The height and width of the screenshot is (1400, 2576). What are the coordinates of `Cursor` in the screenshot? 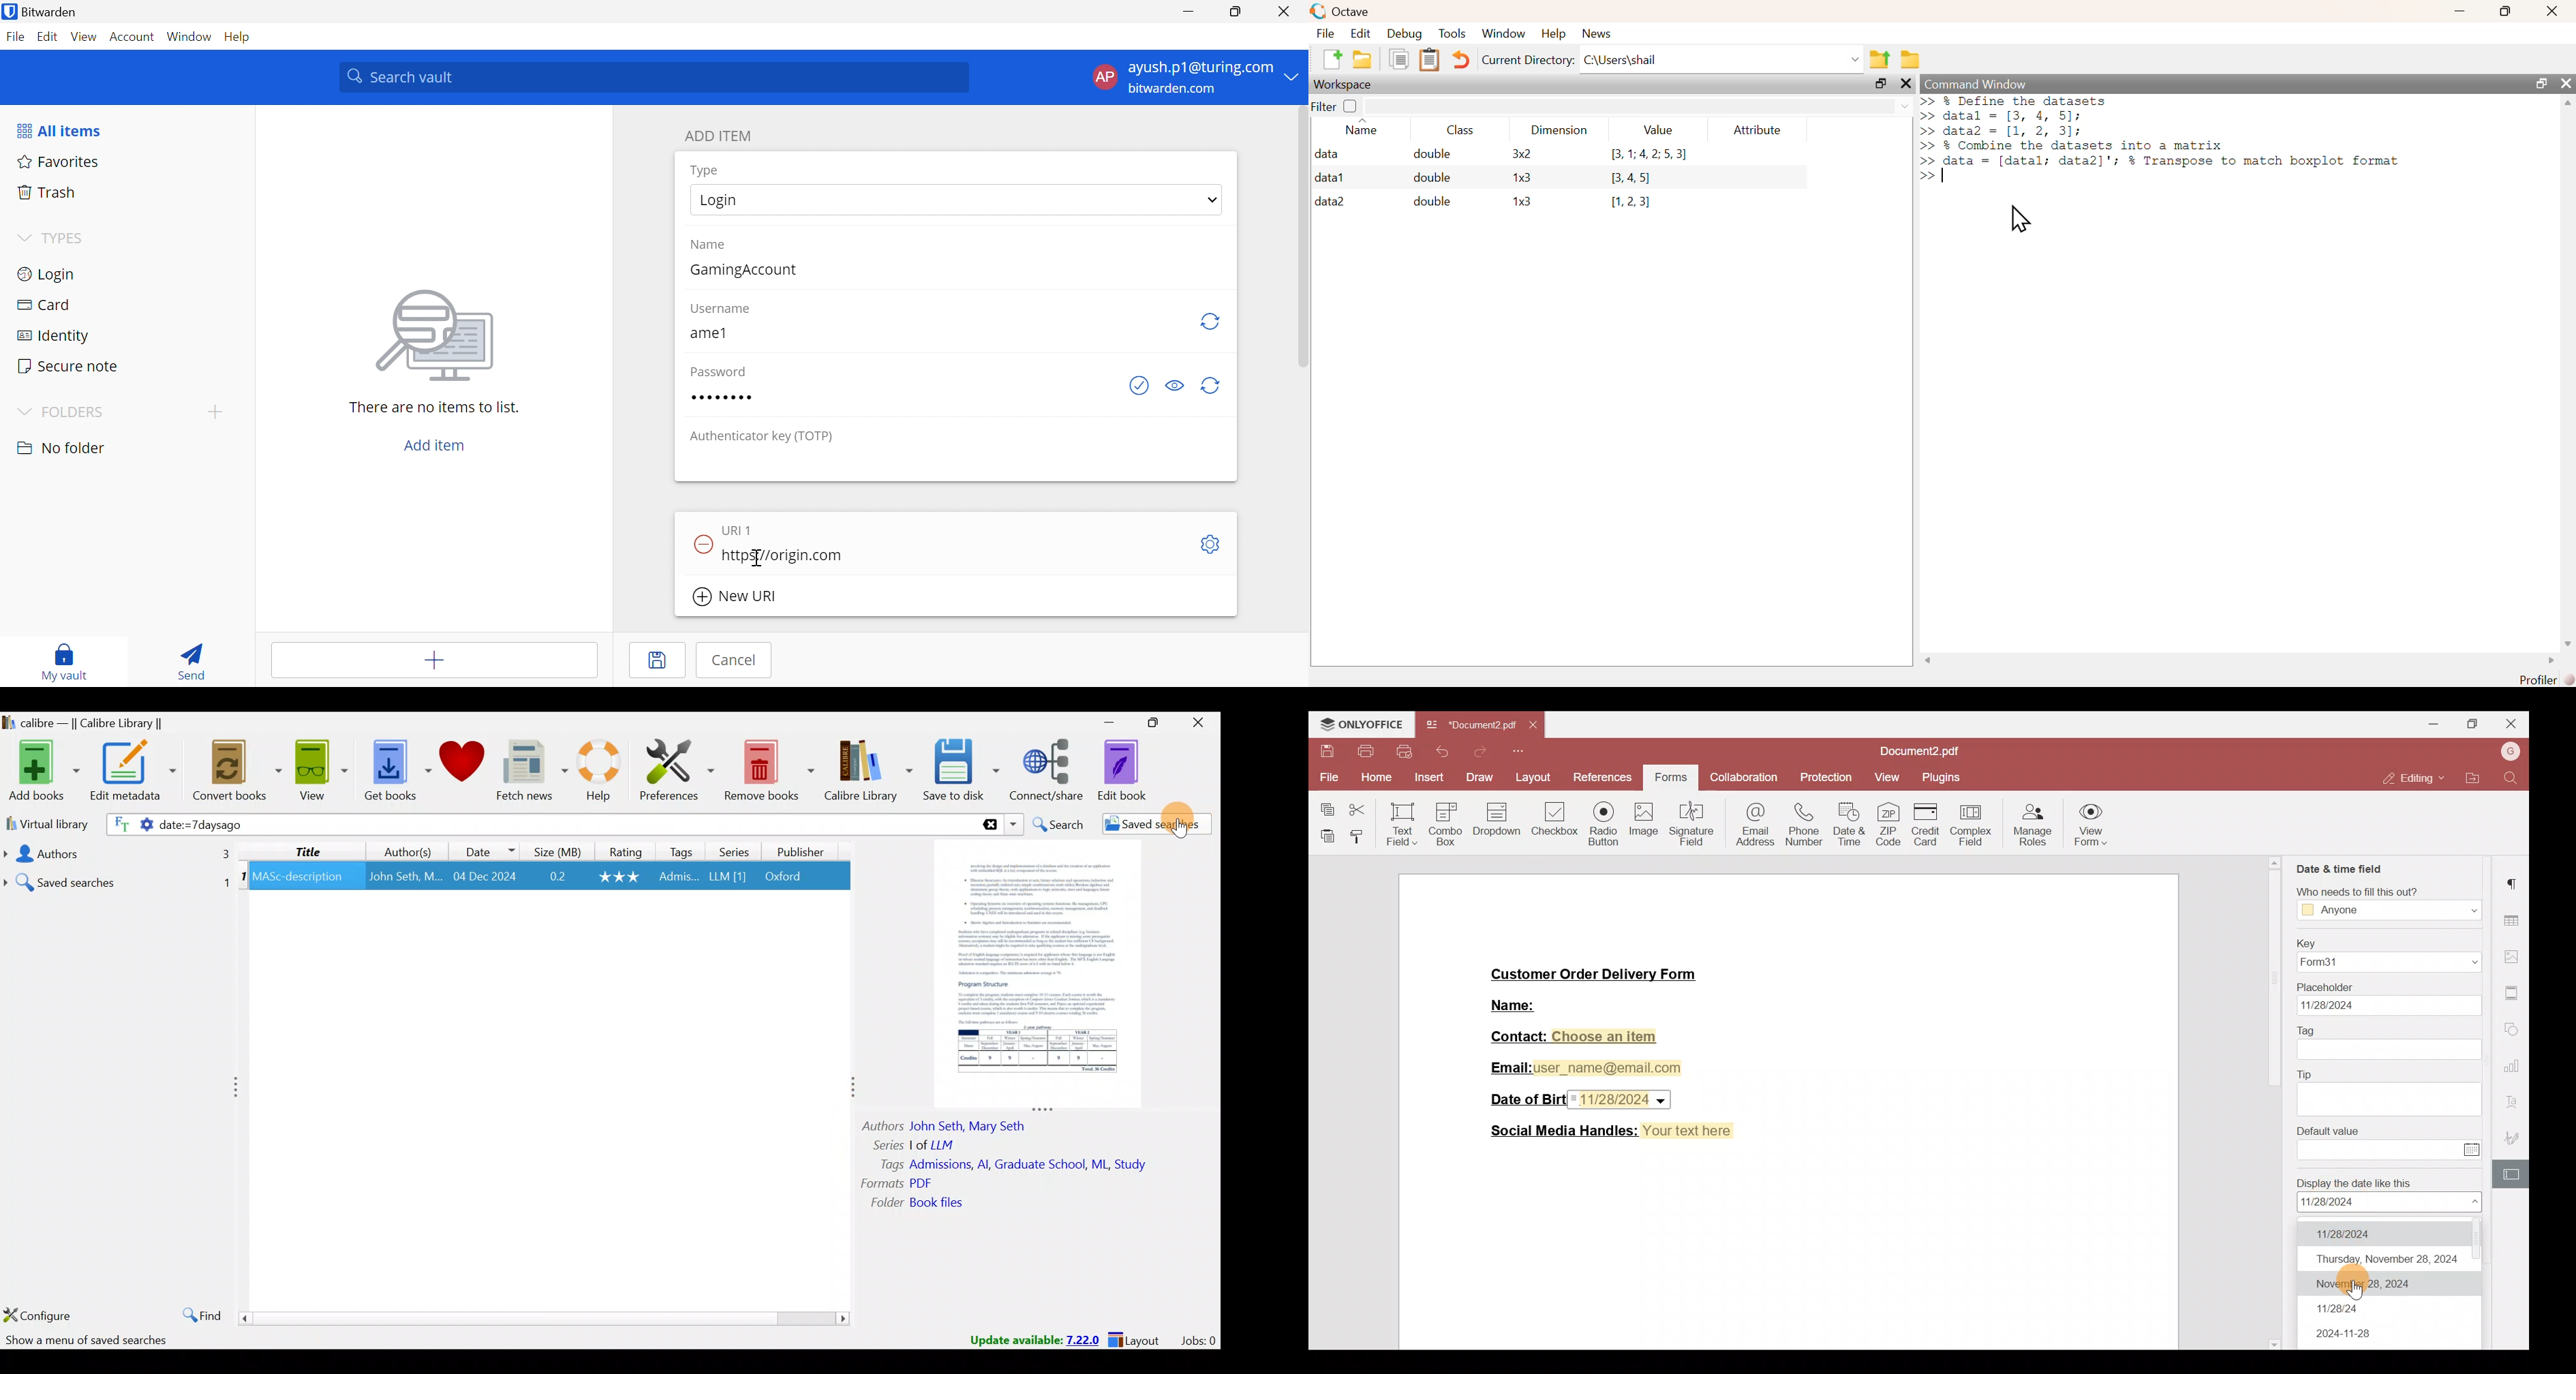 It's located at (758, 558).